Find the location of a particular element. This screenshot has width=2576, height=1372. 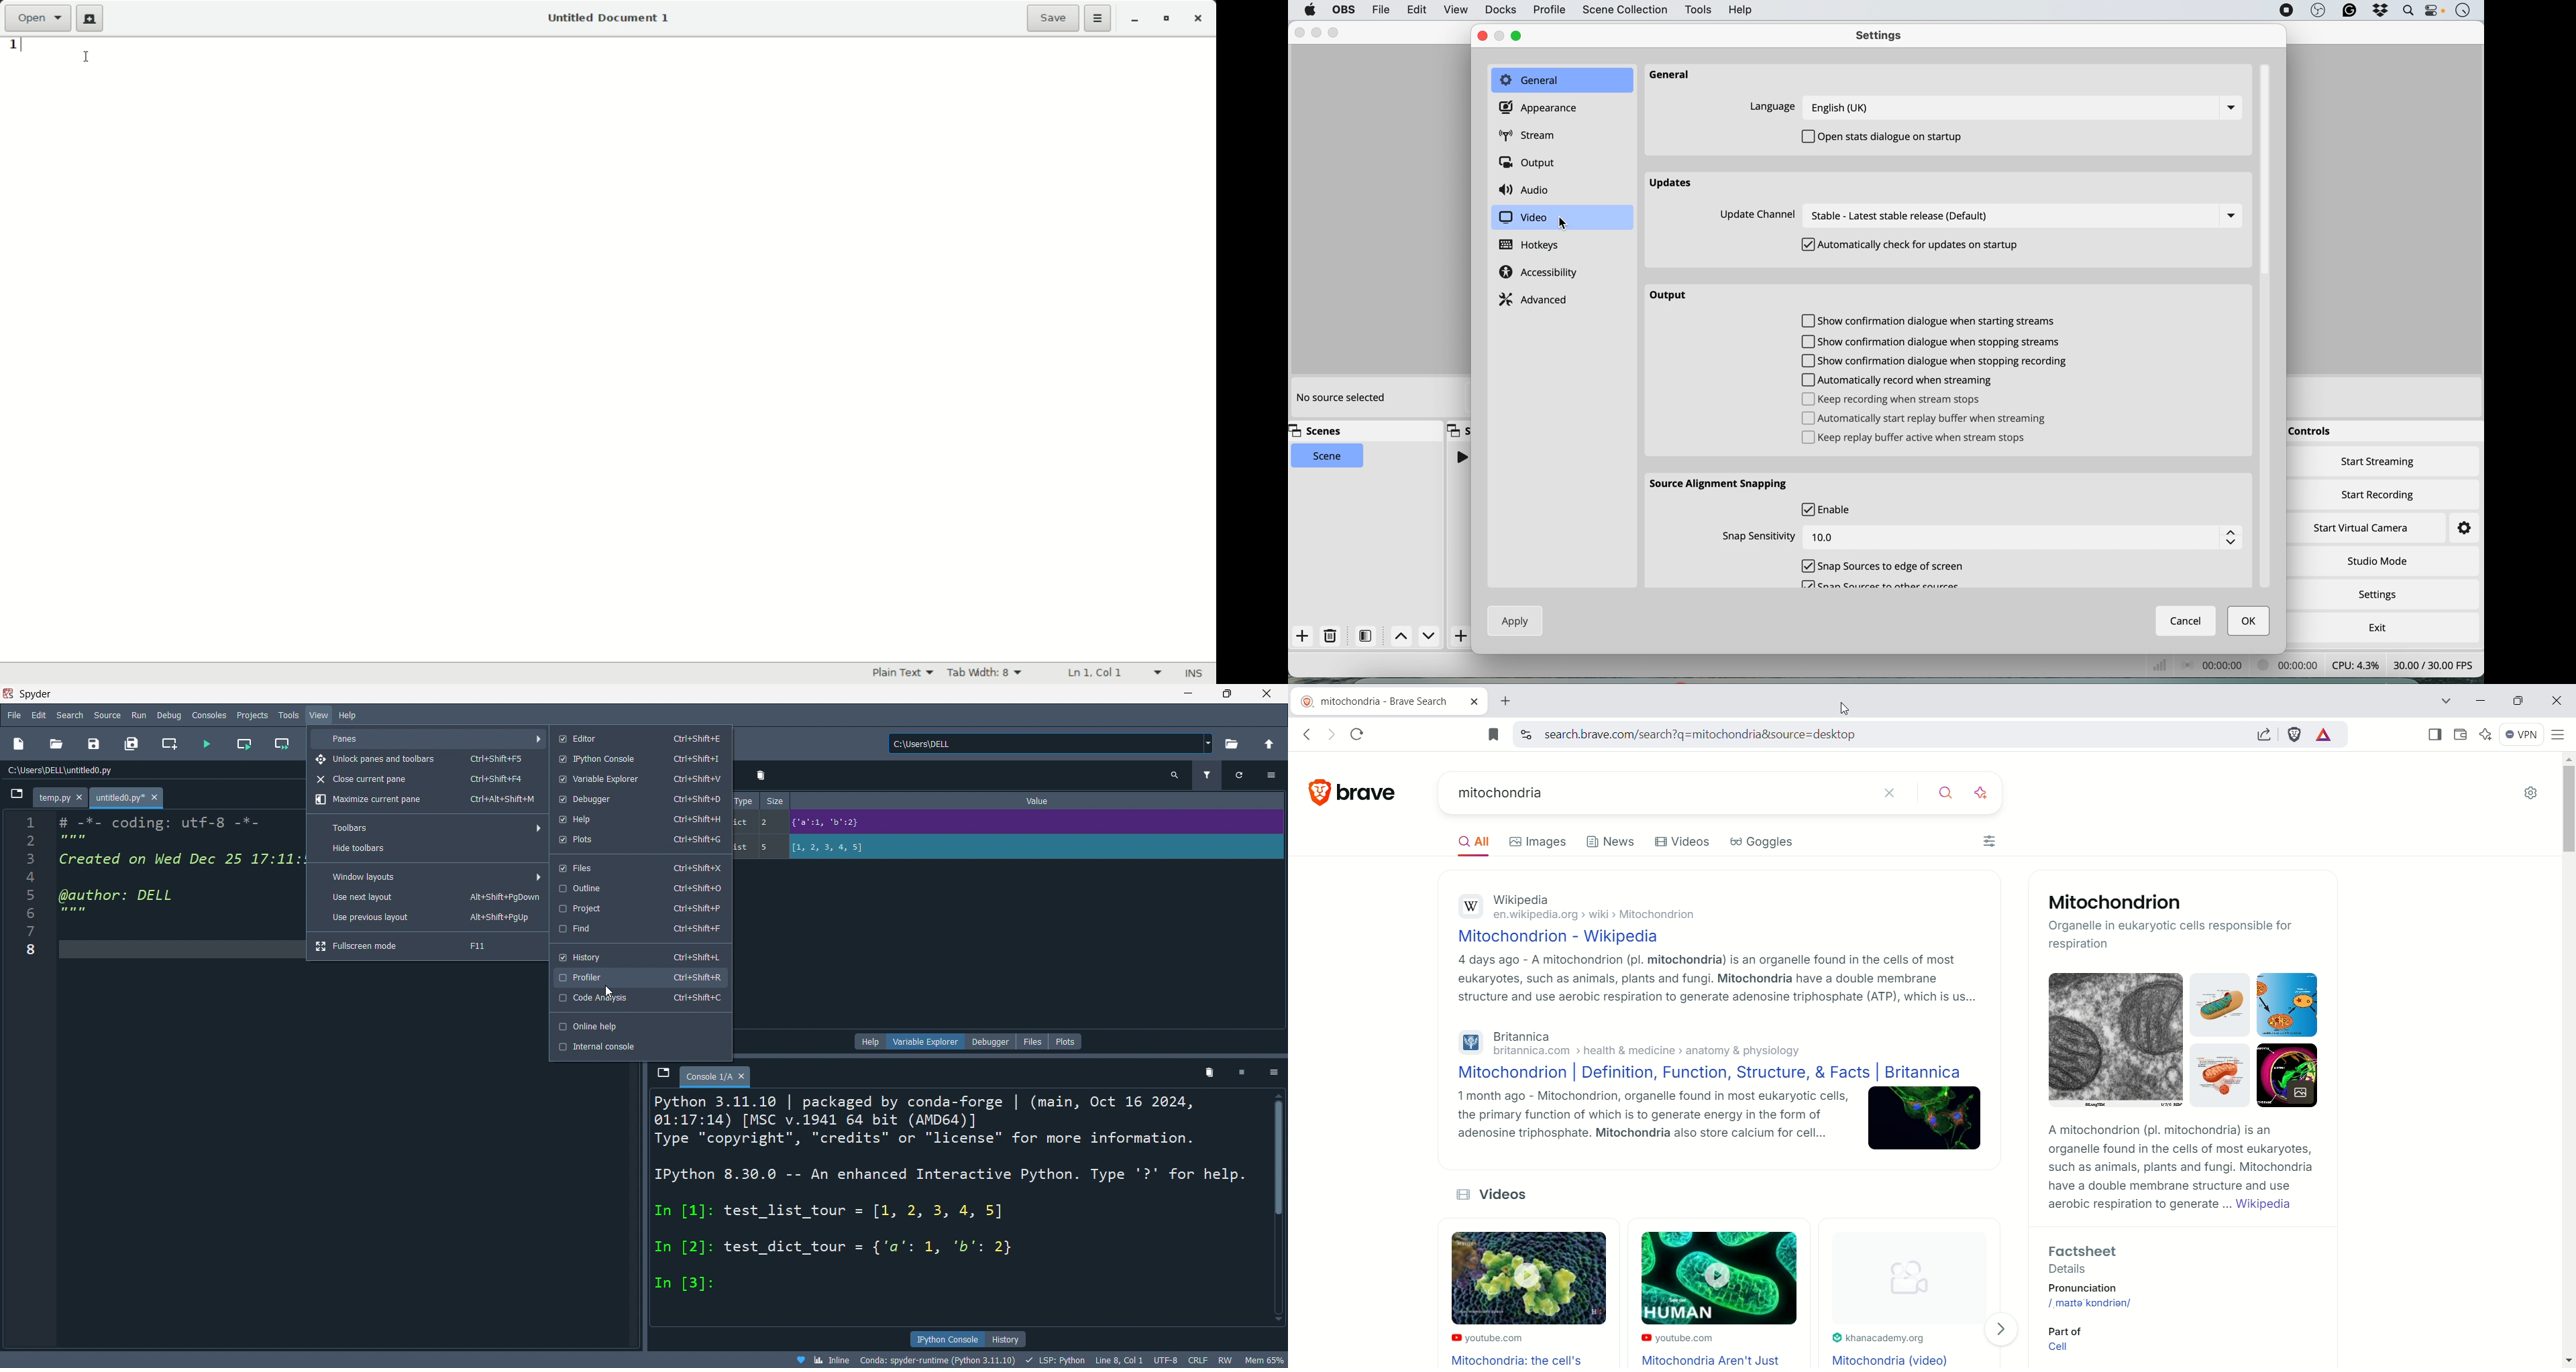

line number - 1 2 3 4 5 6 7 8 is located at coordinates (30, 1080).